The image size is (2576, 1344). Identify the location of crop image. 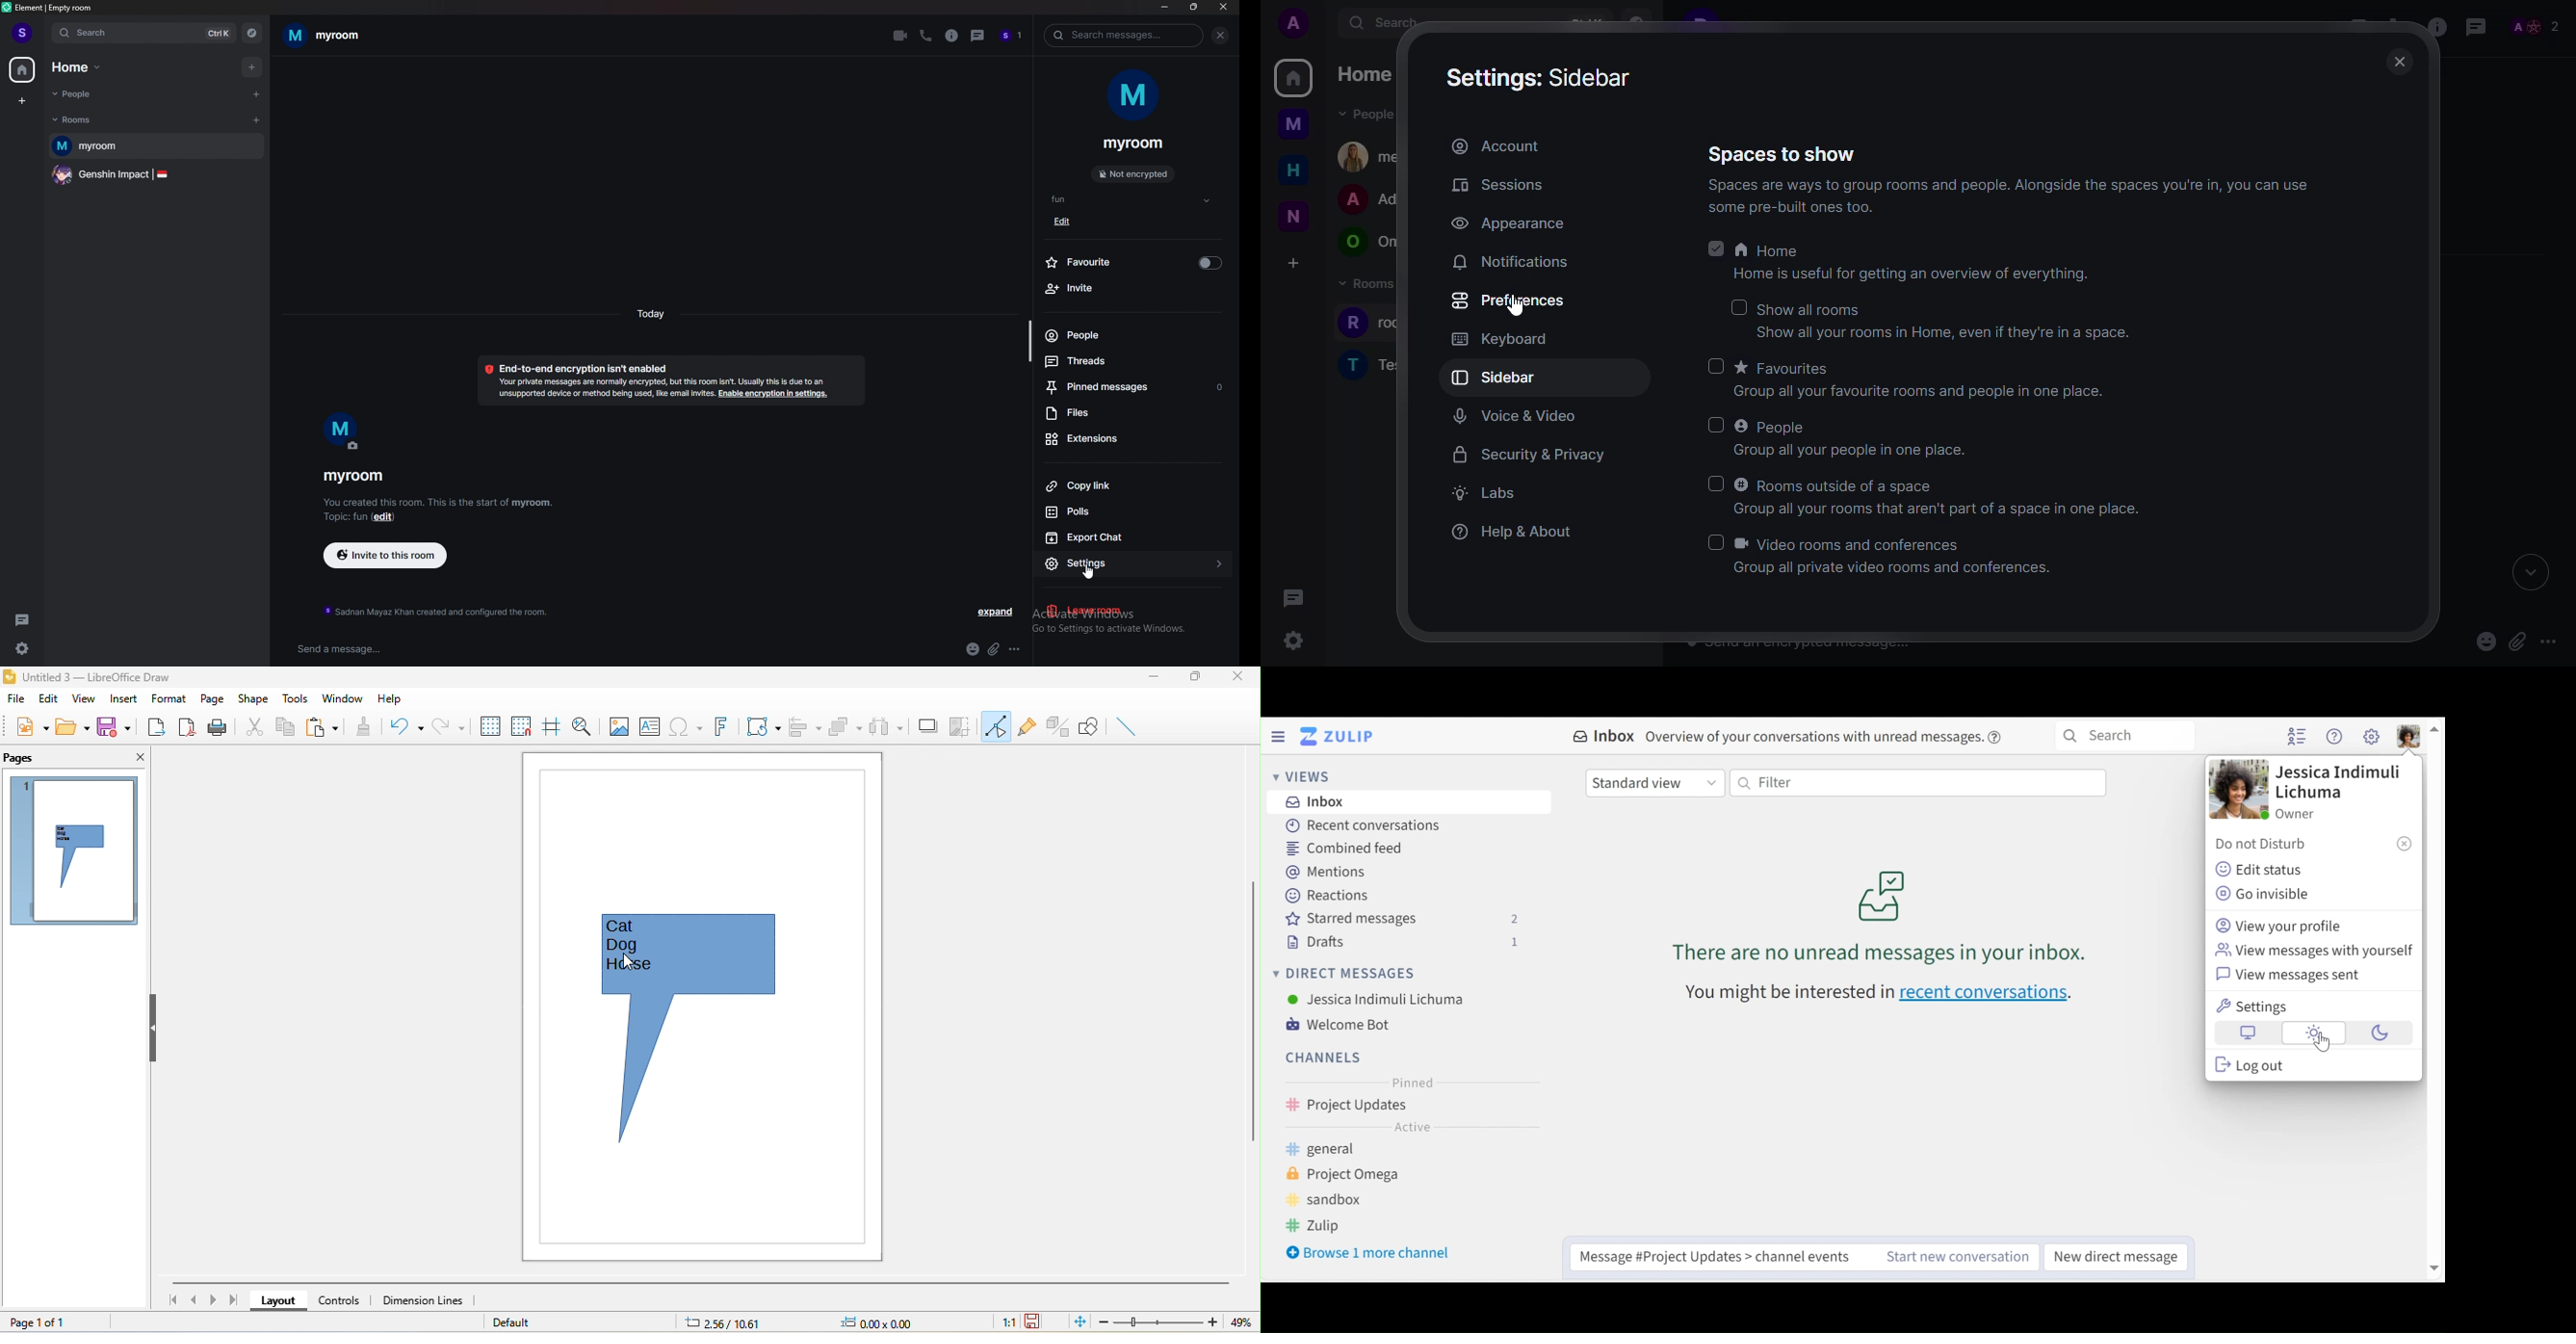
(962, 727).